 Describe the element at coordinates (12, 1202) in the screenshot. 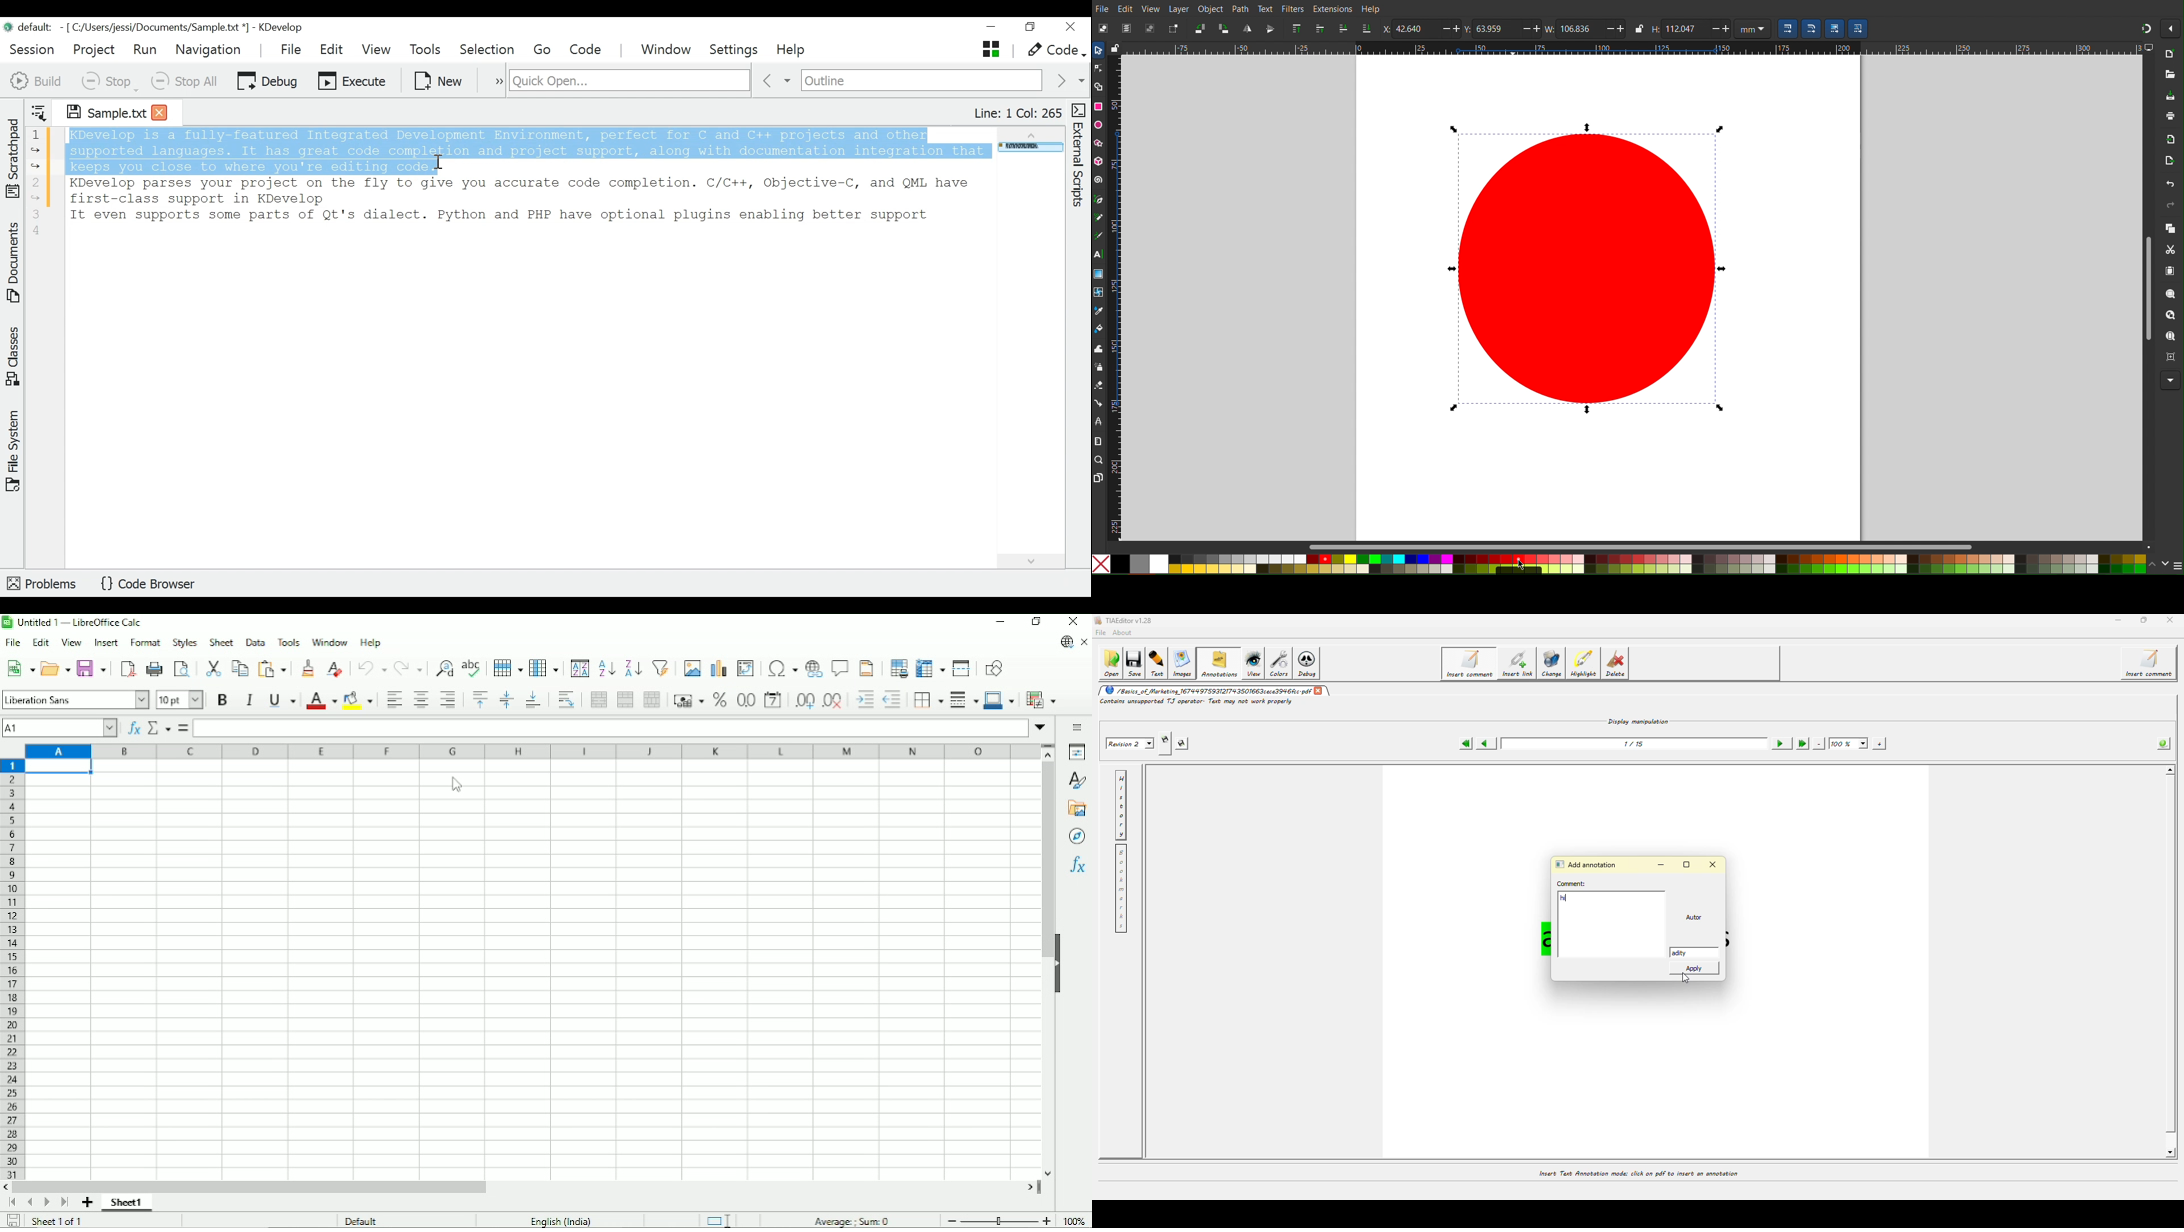

I see `Scroll to first page` at that location.